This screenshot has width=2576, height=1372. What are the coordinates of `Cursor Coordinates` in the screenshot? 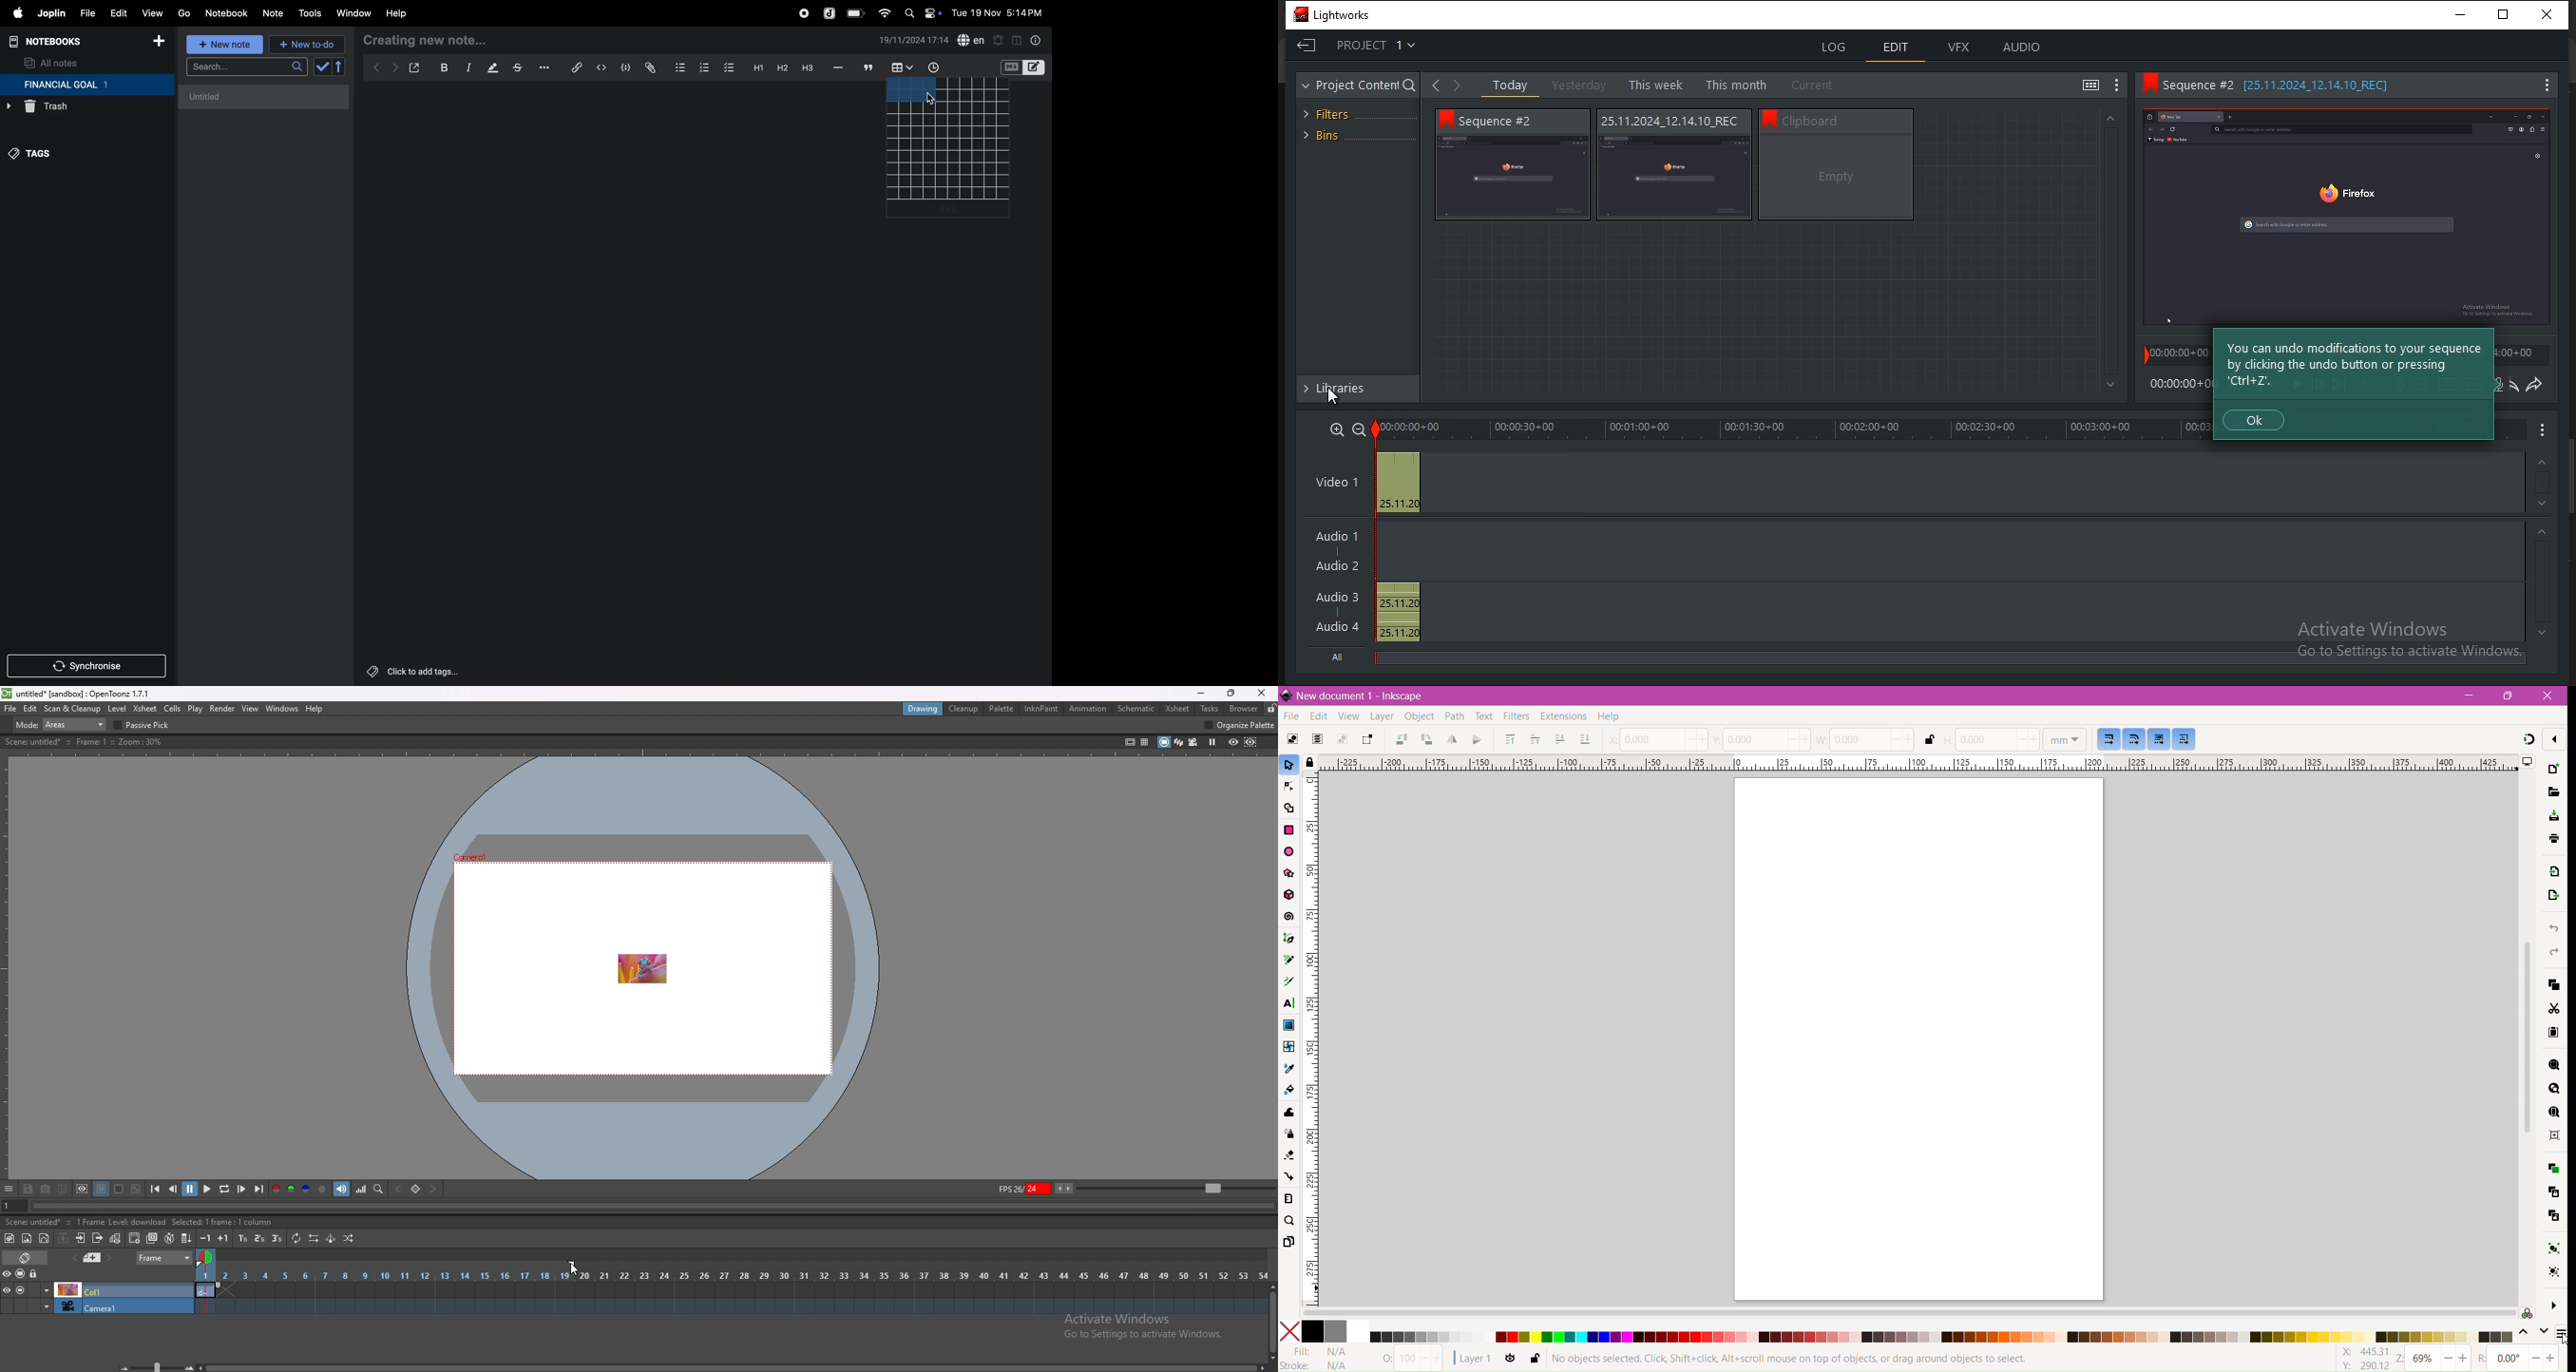 It's located at (2364, 1359).